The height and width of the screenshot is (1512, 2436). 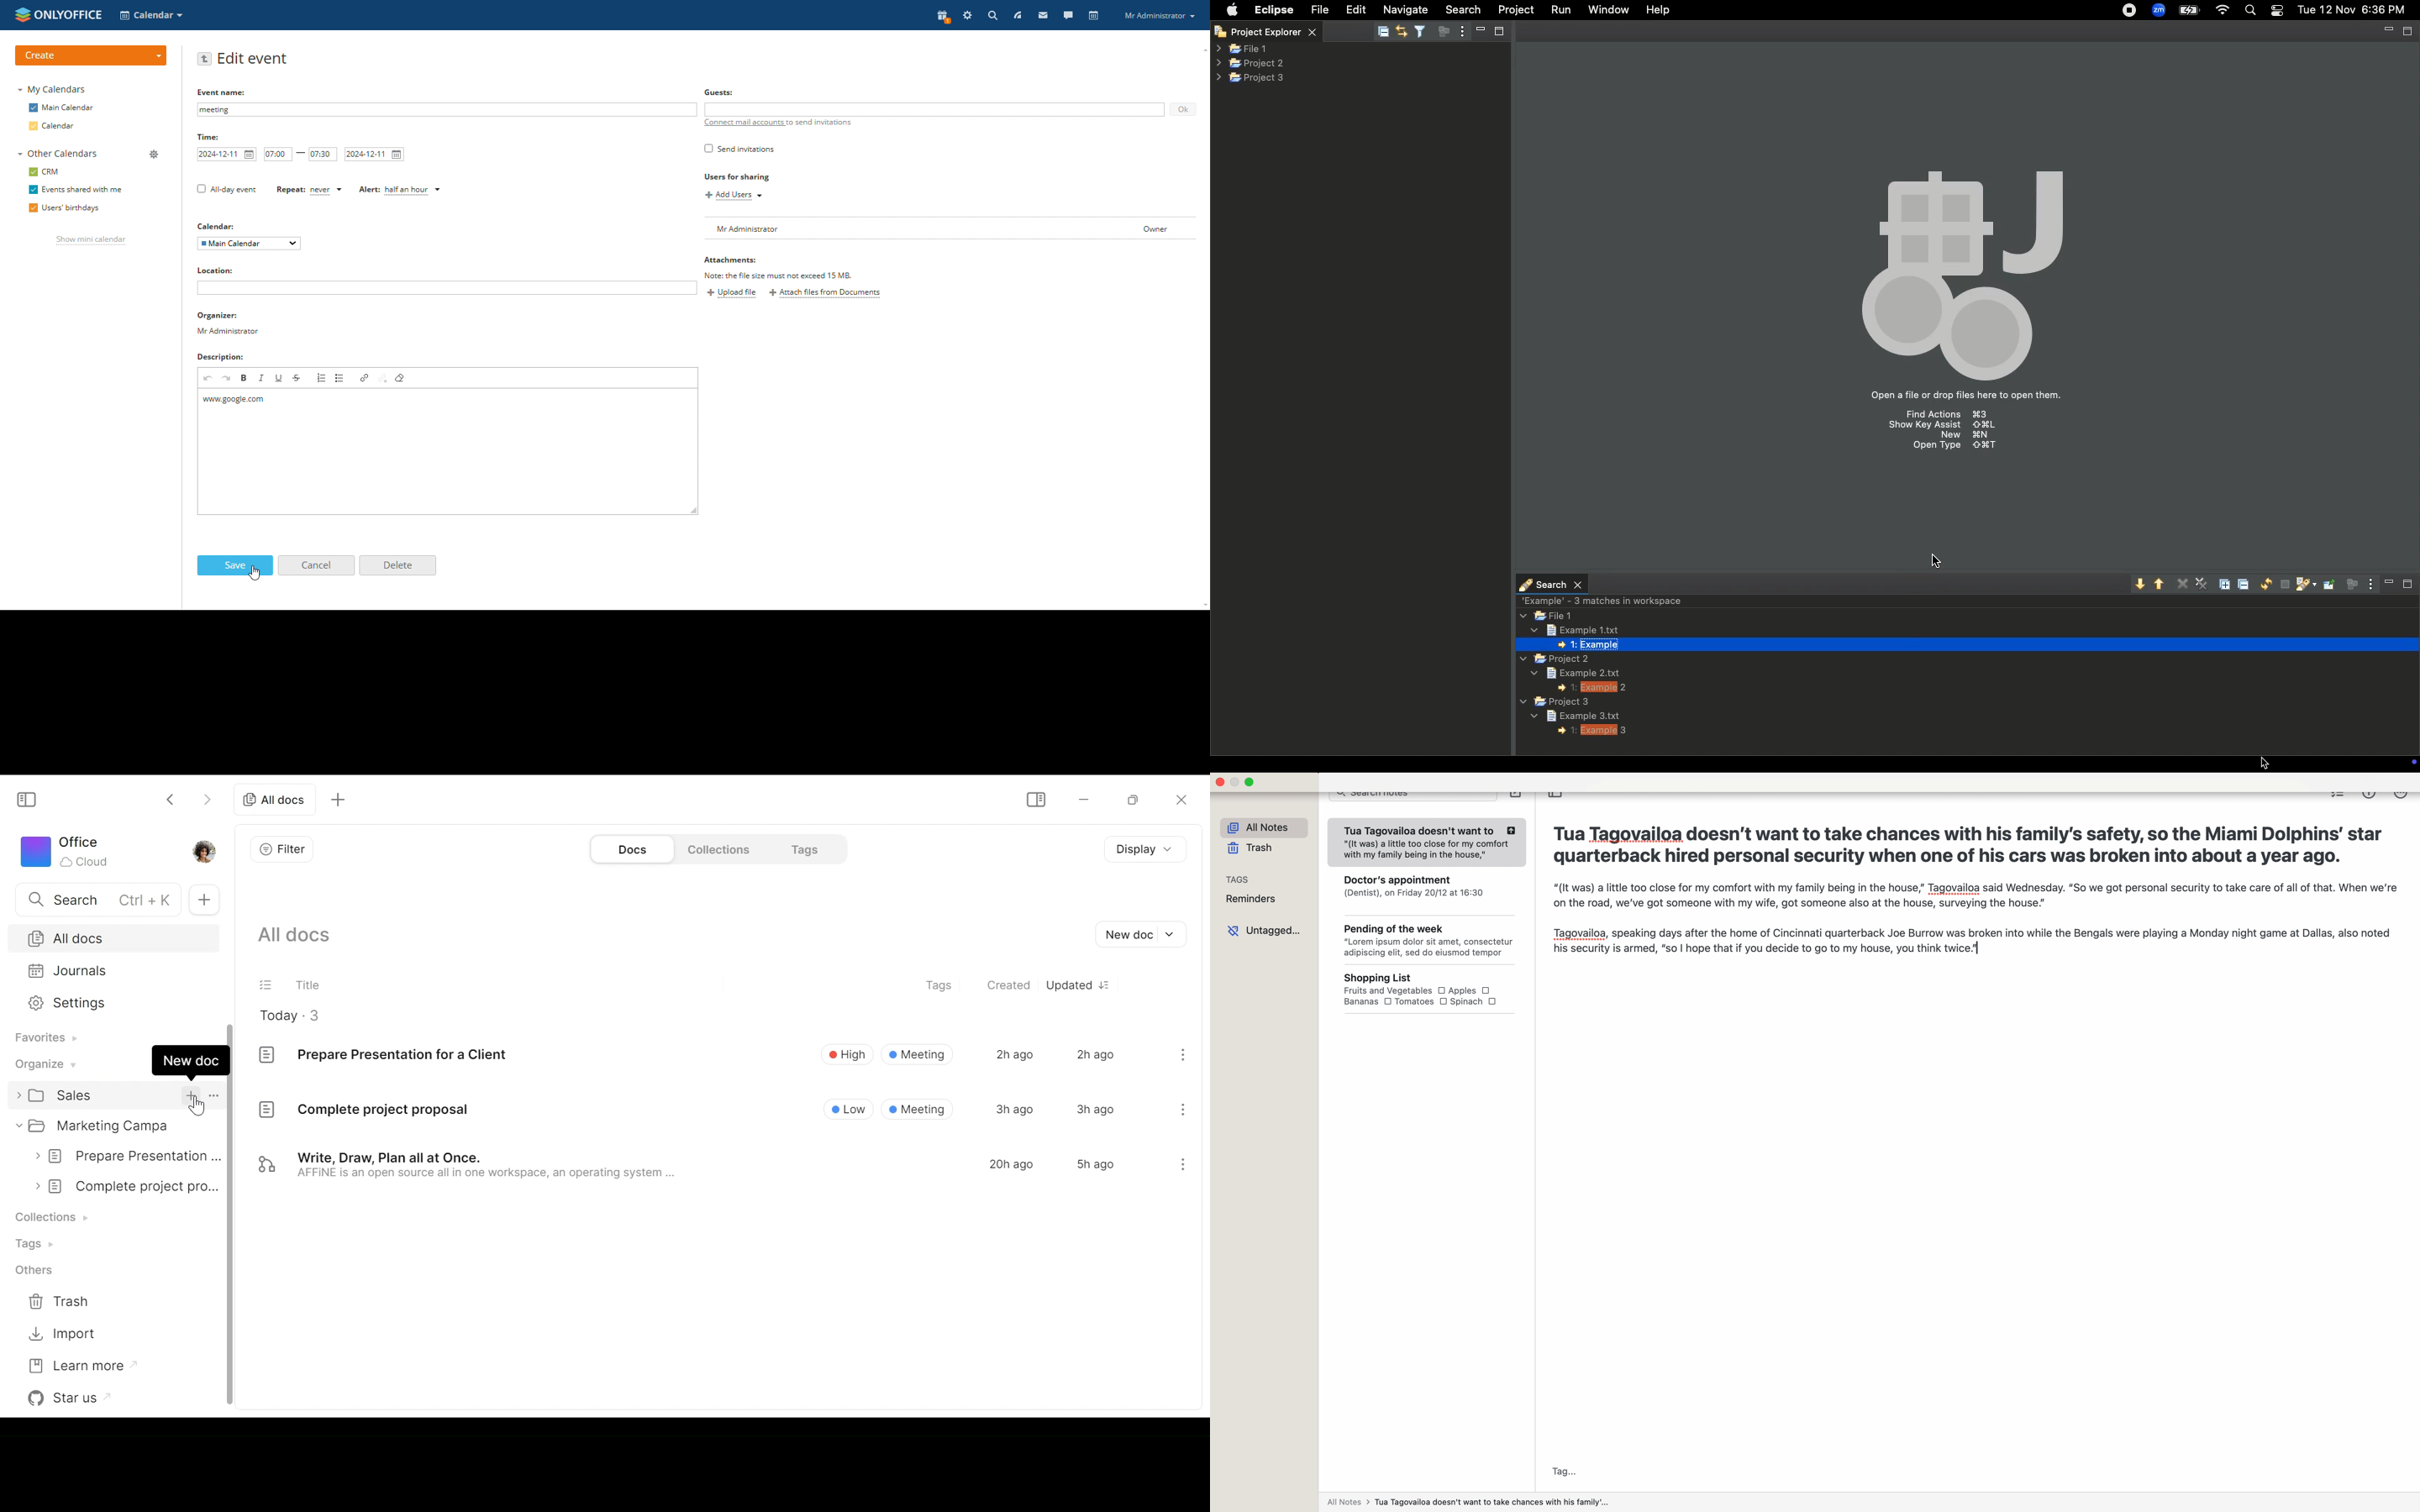 I want to click on settings, so click(x=968, y=15).